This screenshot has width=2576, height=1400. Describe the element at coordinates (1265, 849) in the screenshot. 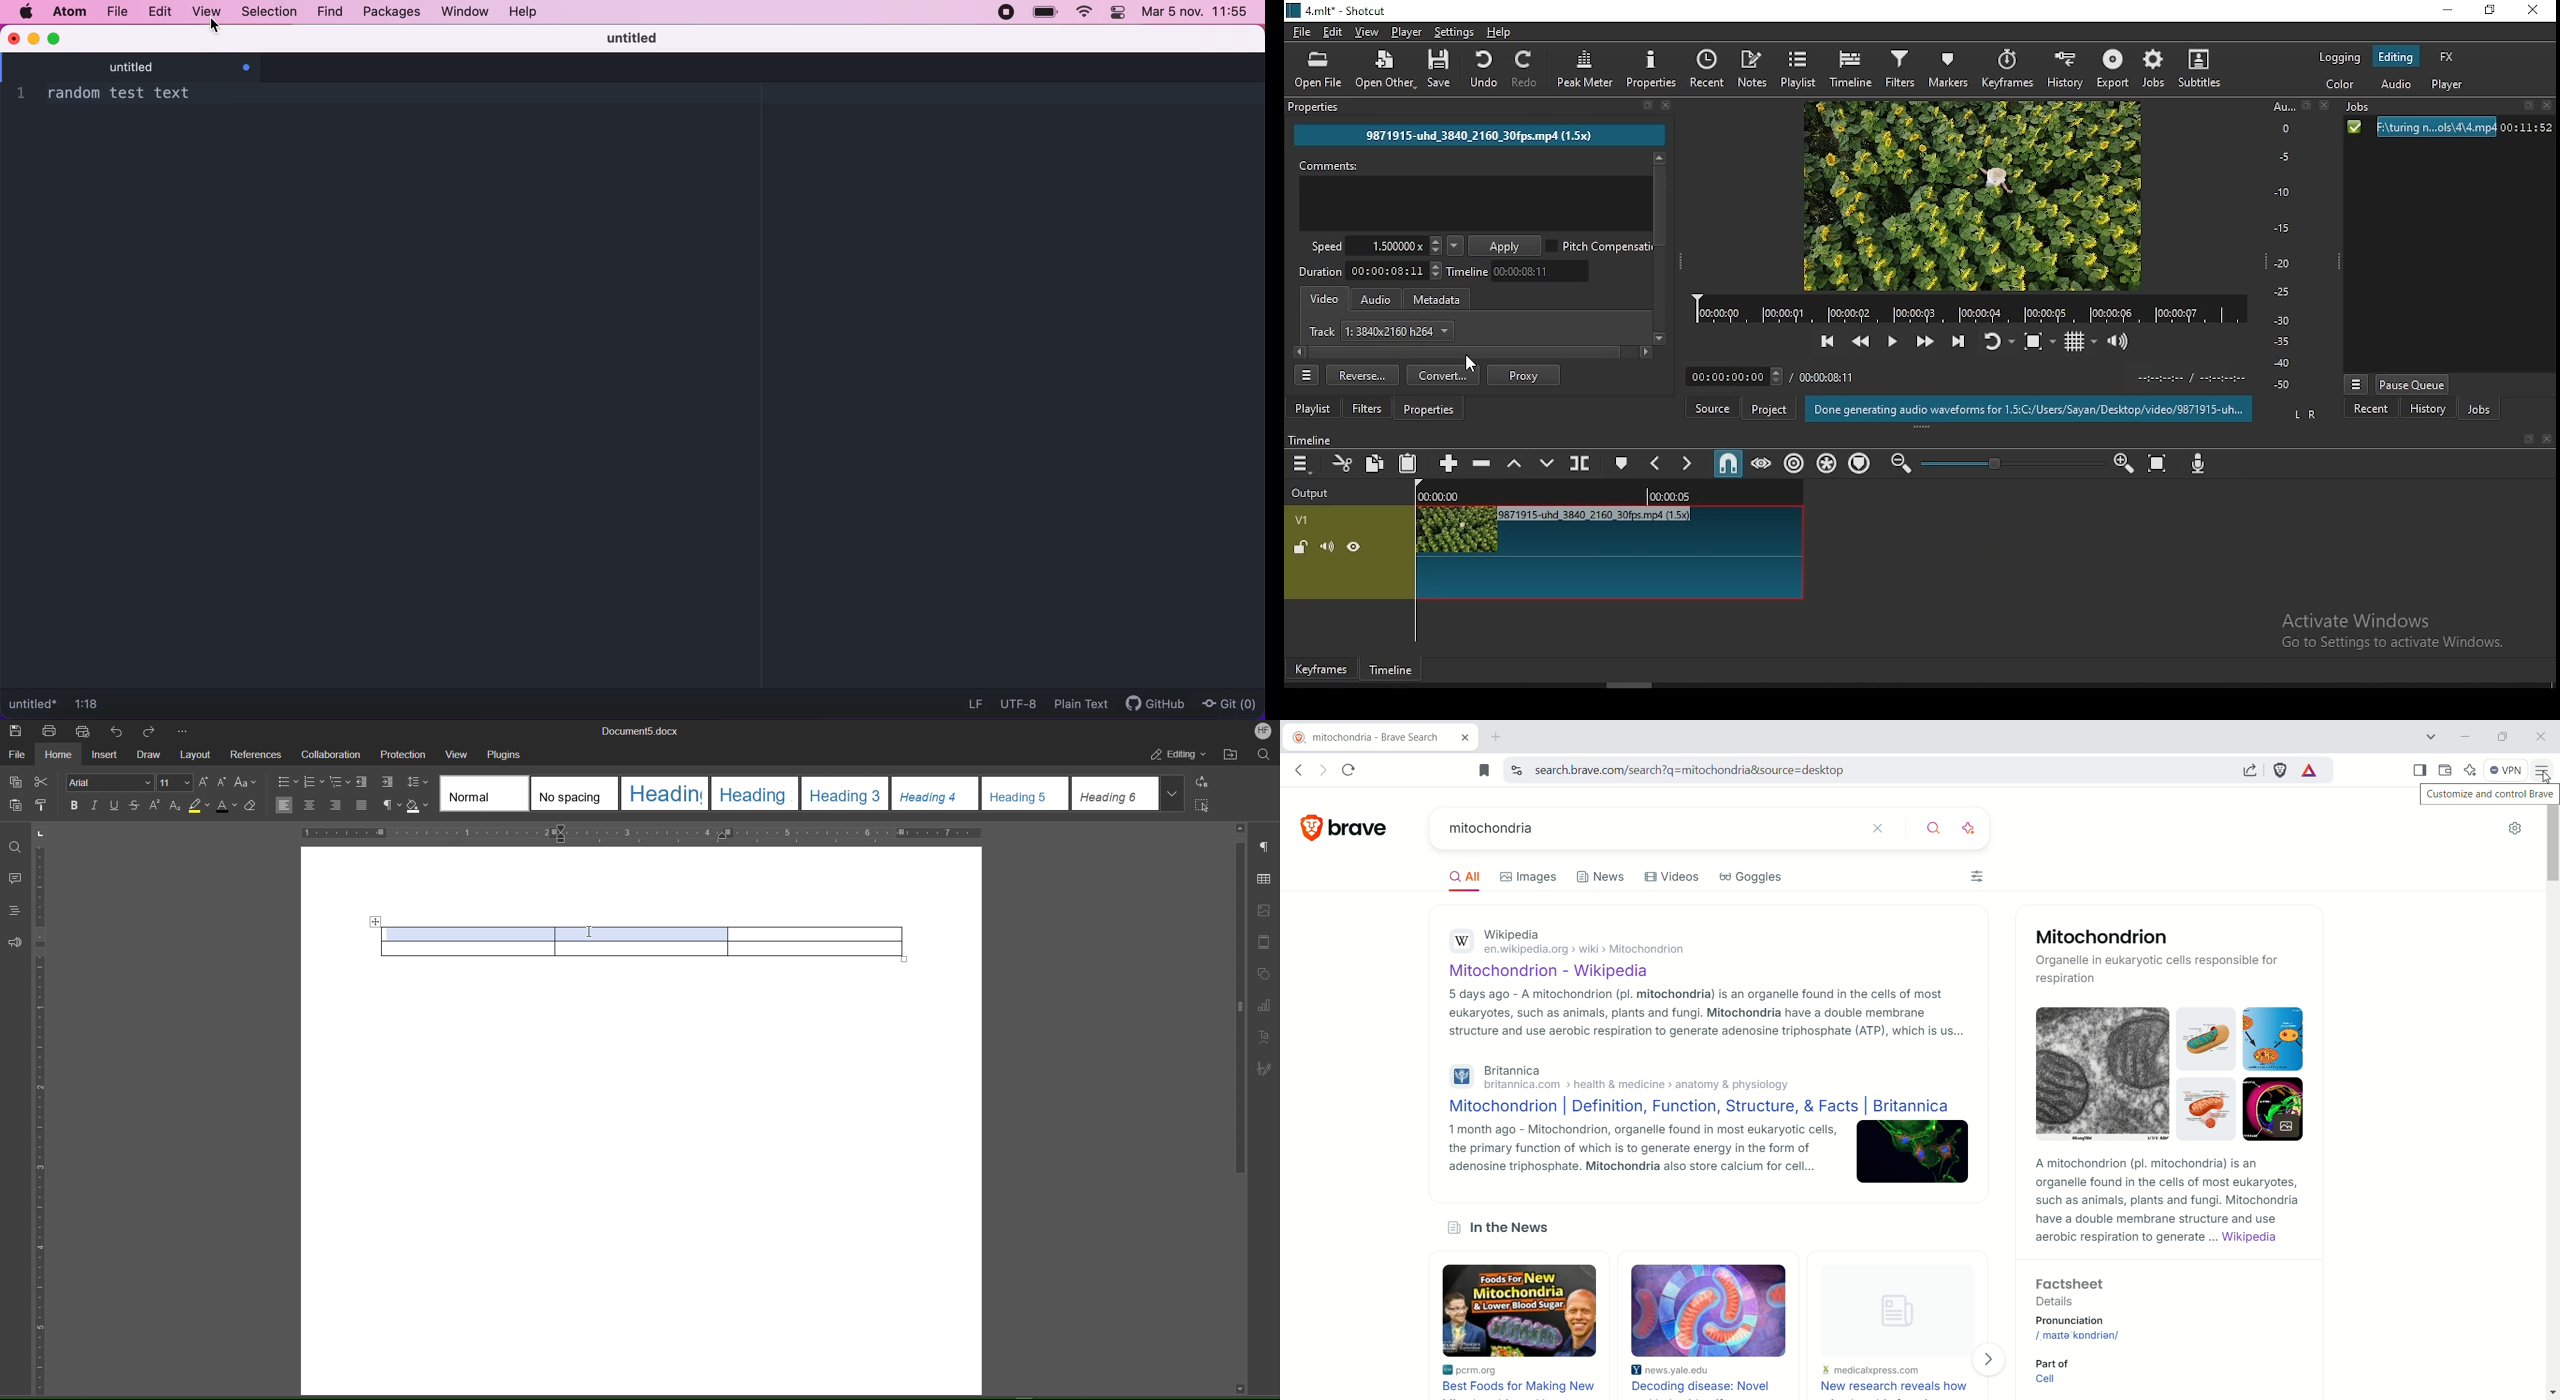

I see `Paragraph Settings` at that location.